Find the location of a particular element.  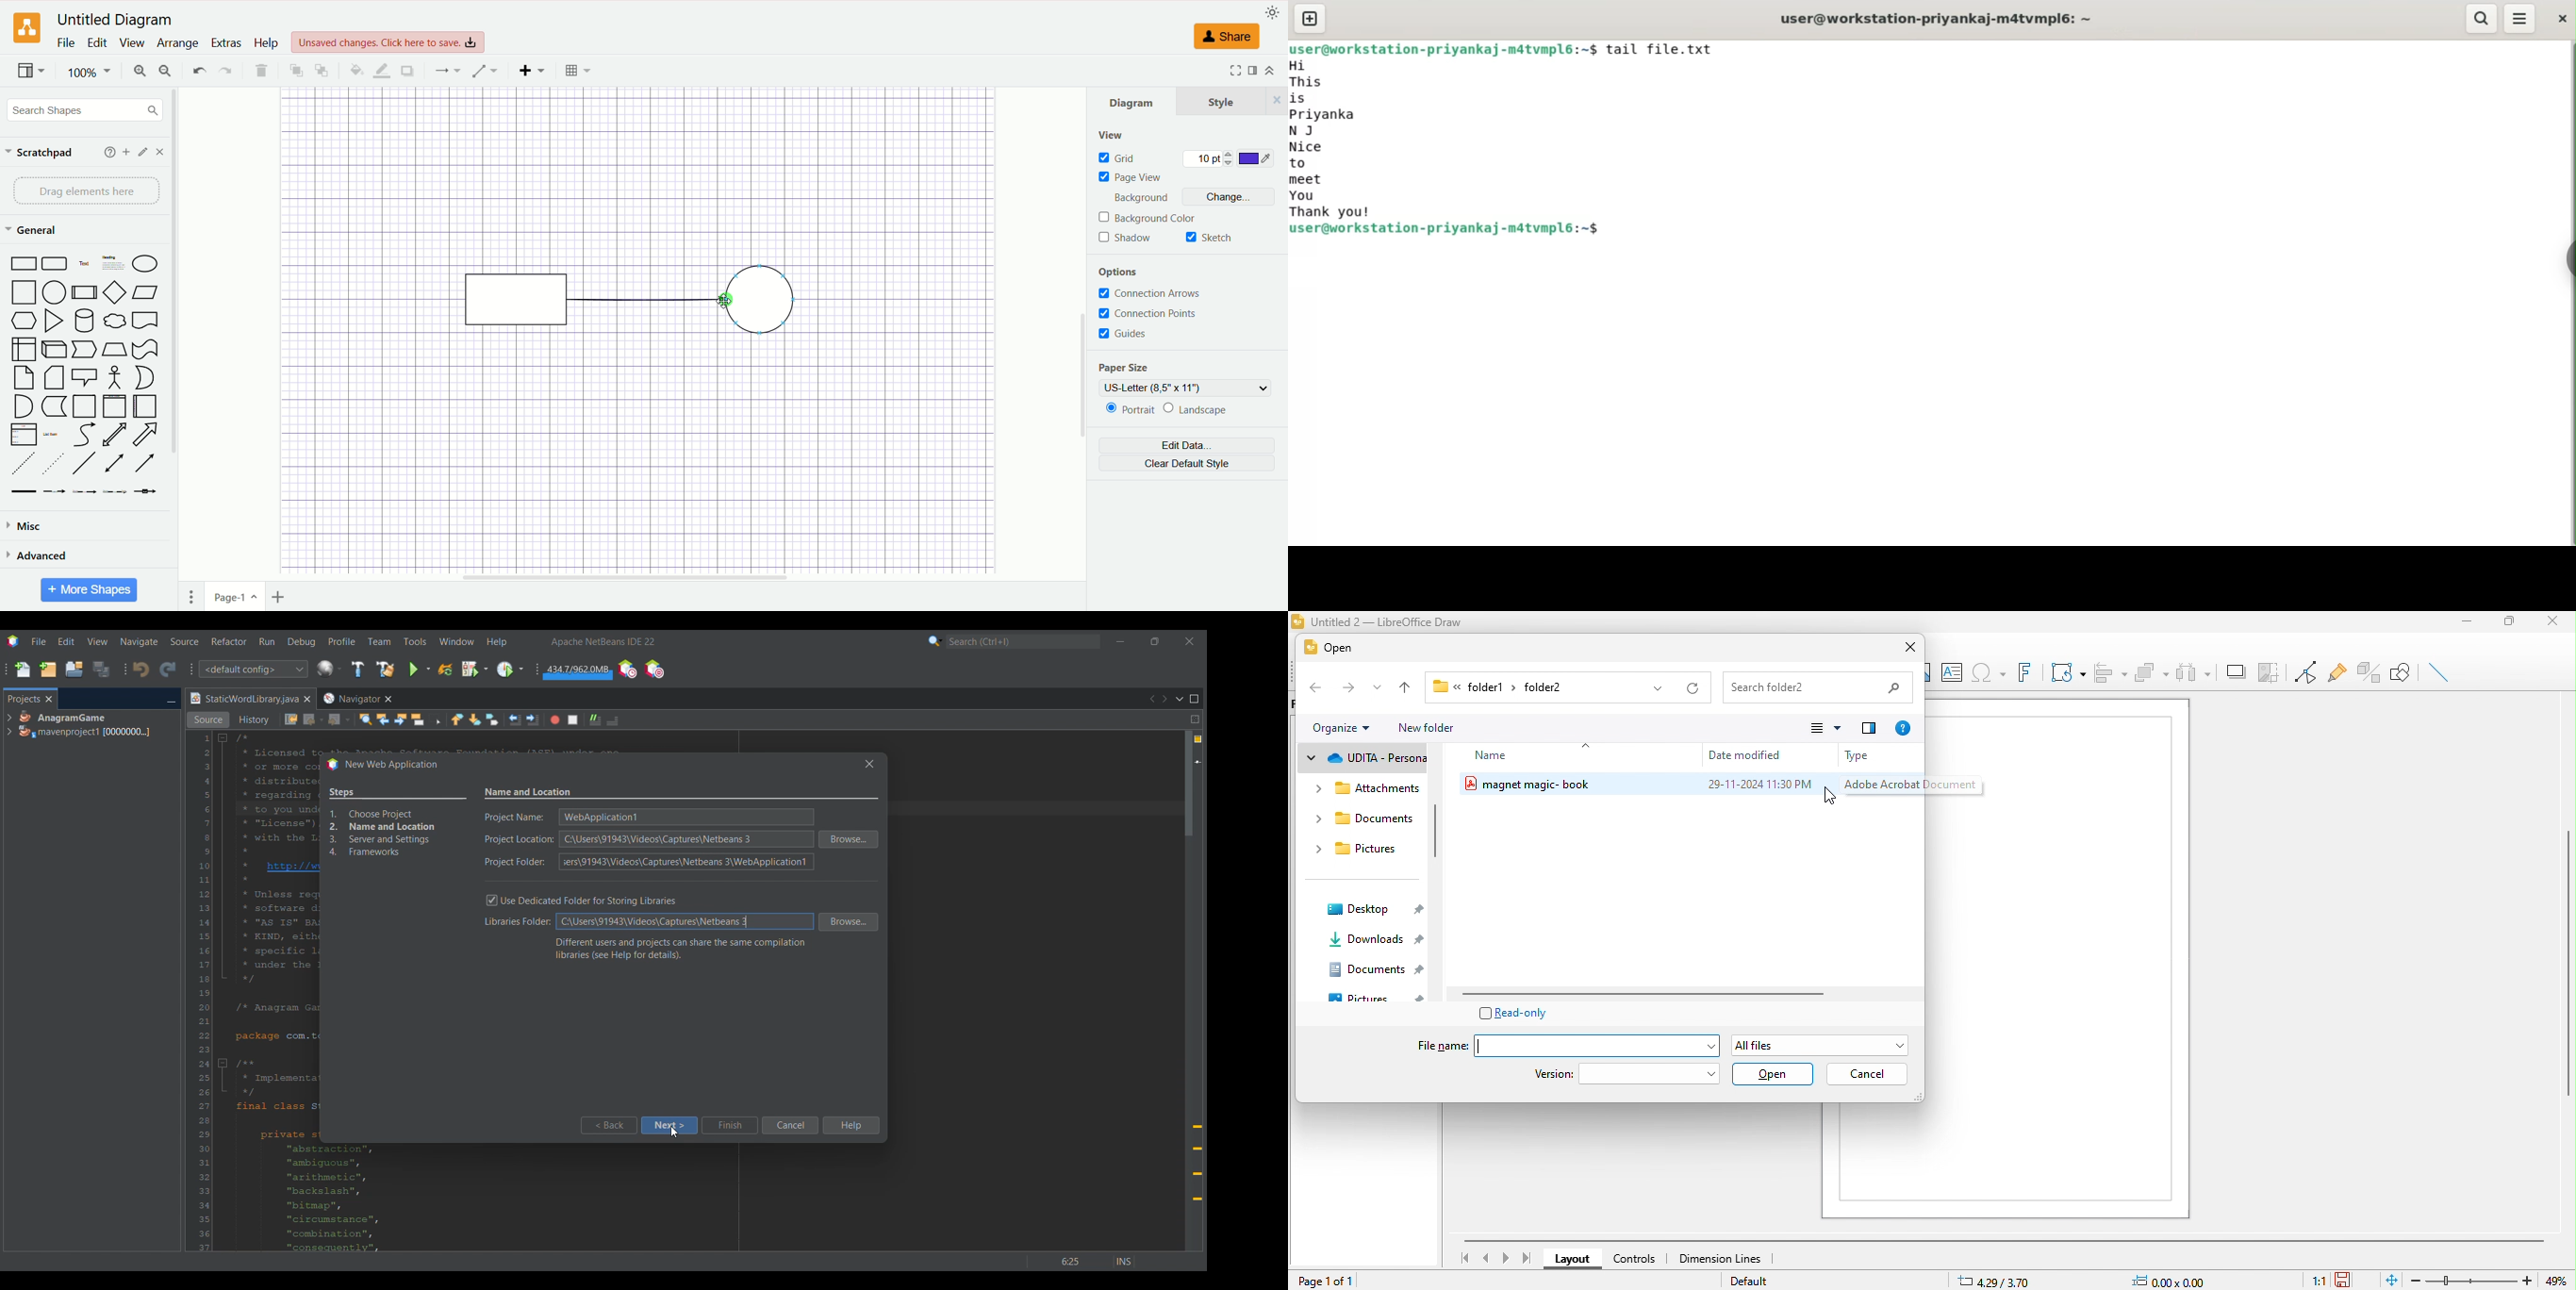

zoom out is located at coordinates (168, 70).